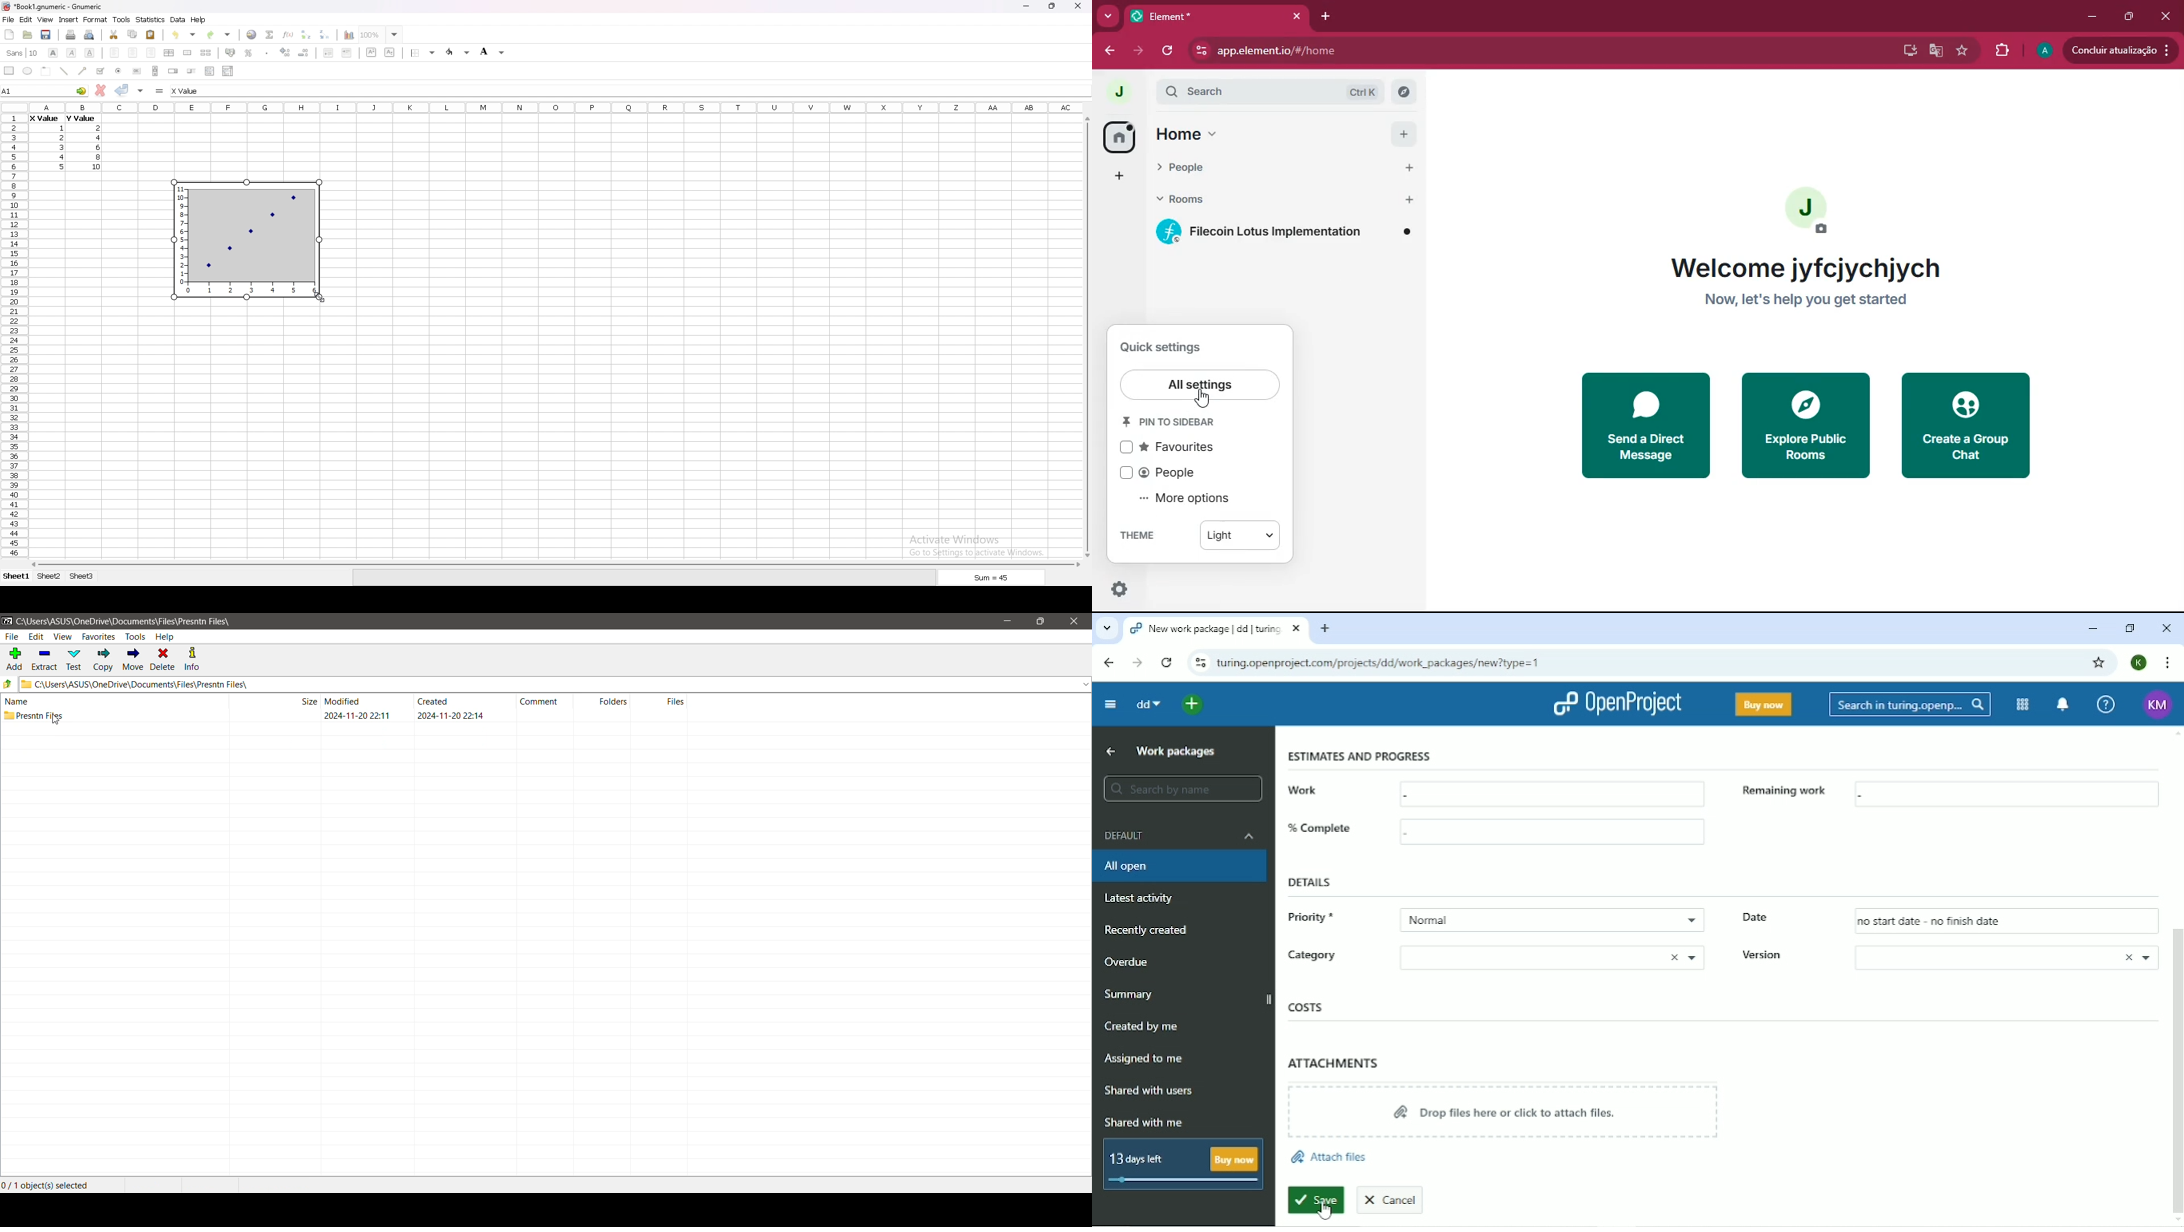 The height and width of the screenshot is (1232, 2184). Describe the element at coordinates (1197, 199) in the screenshot. I see `rooms` at that location.